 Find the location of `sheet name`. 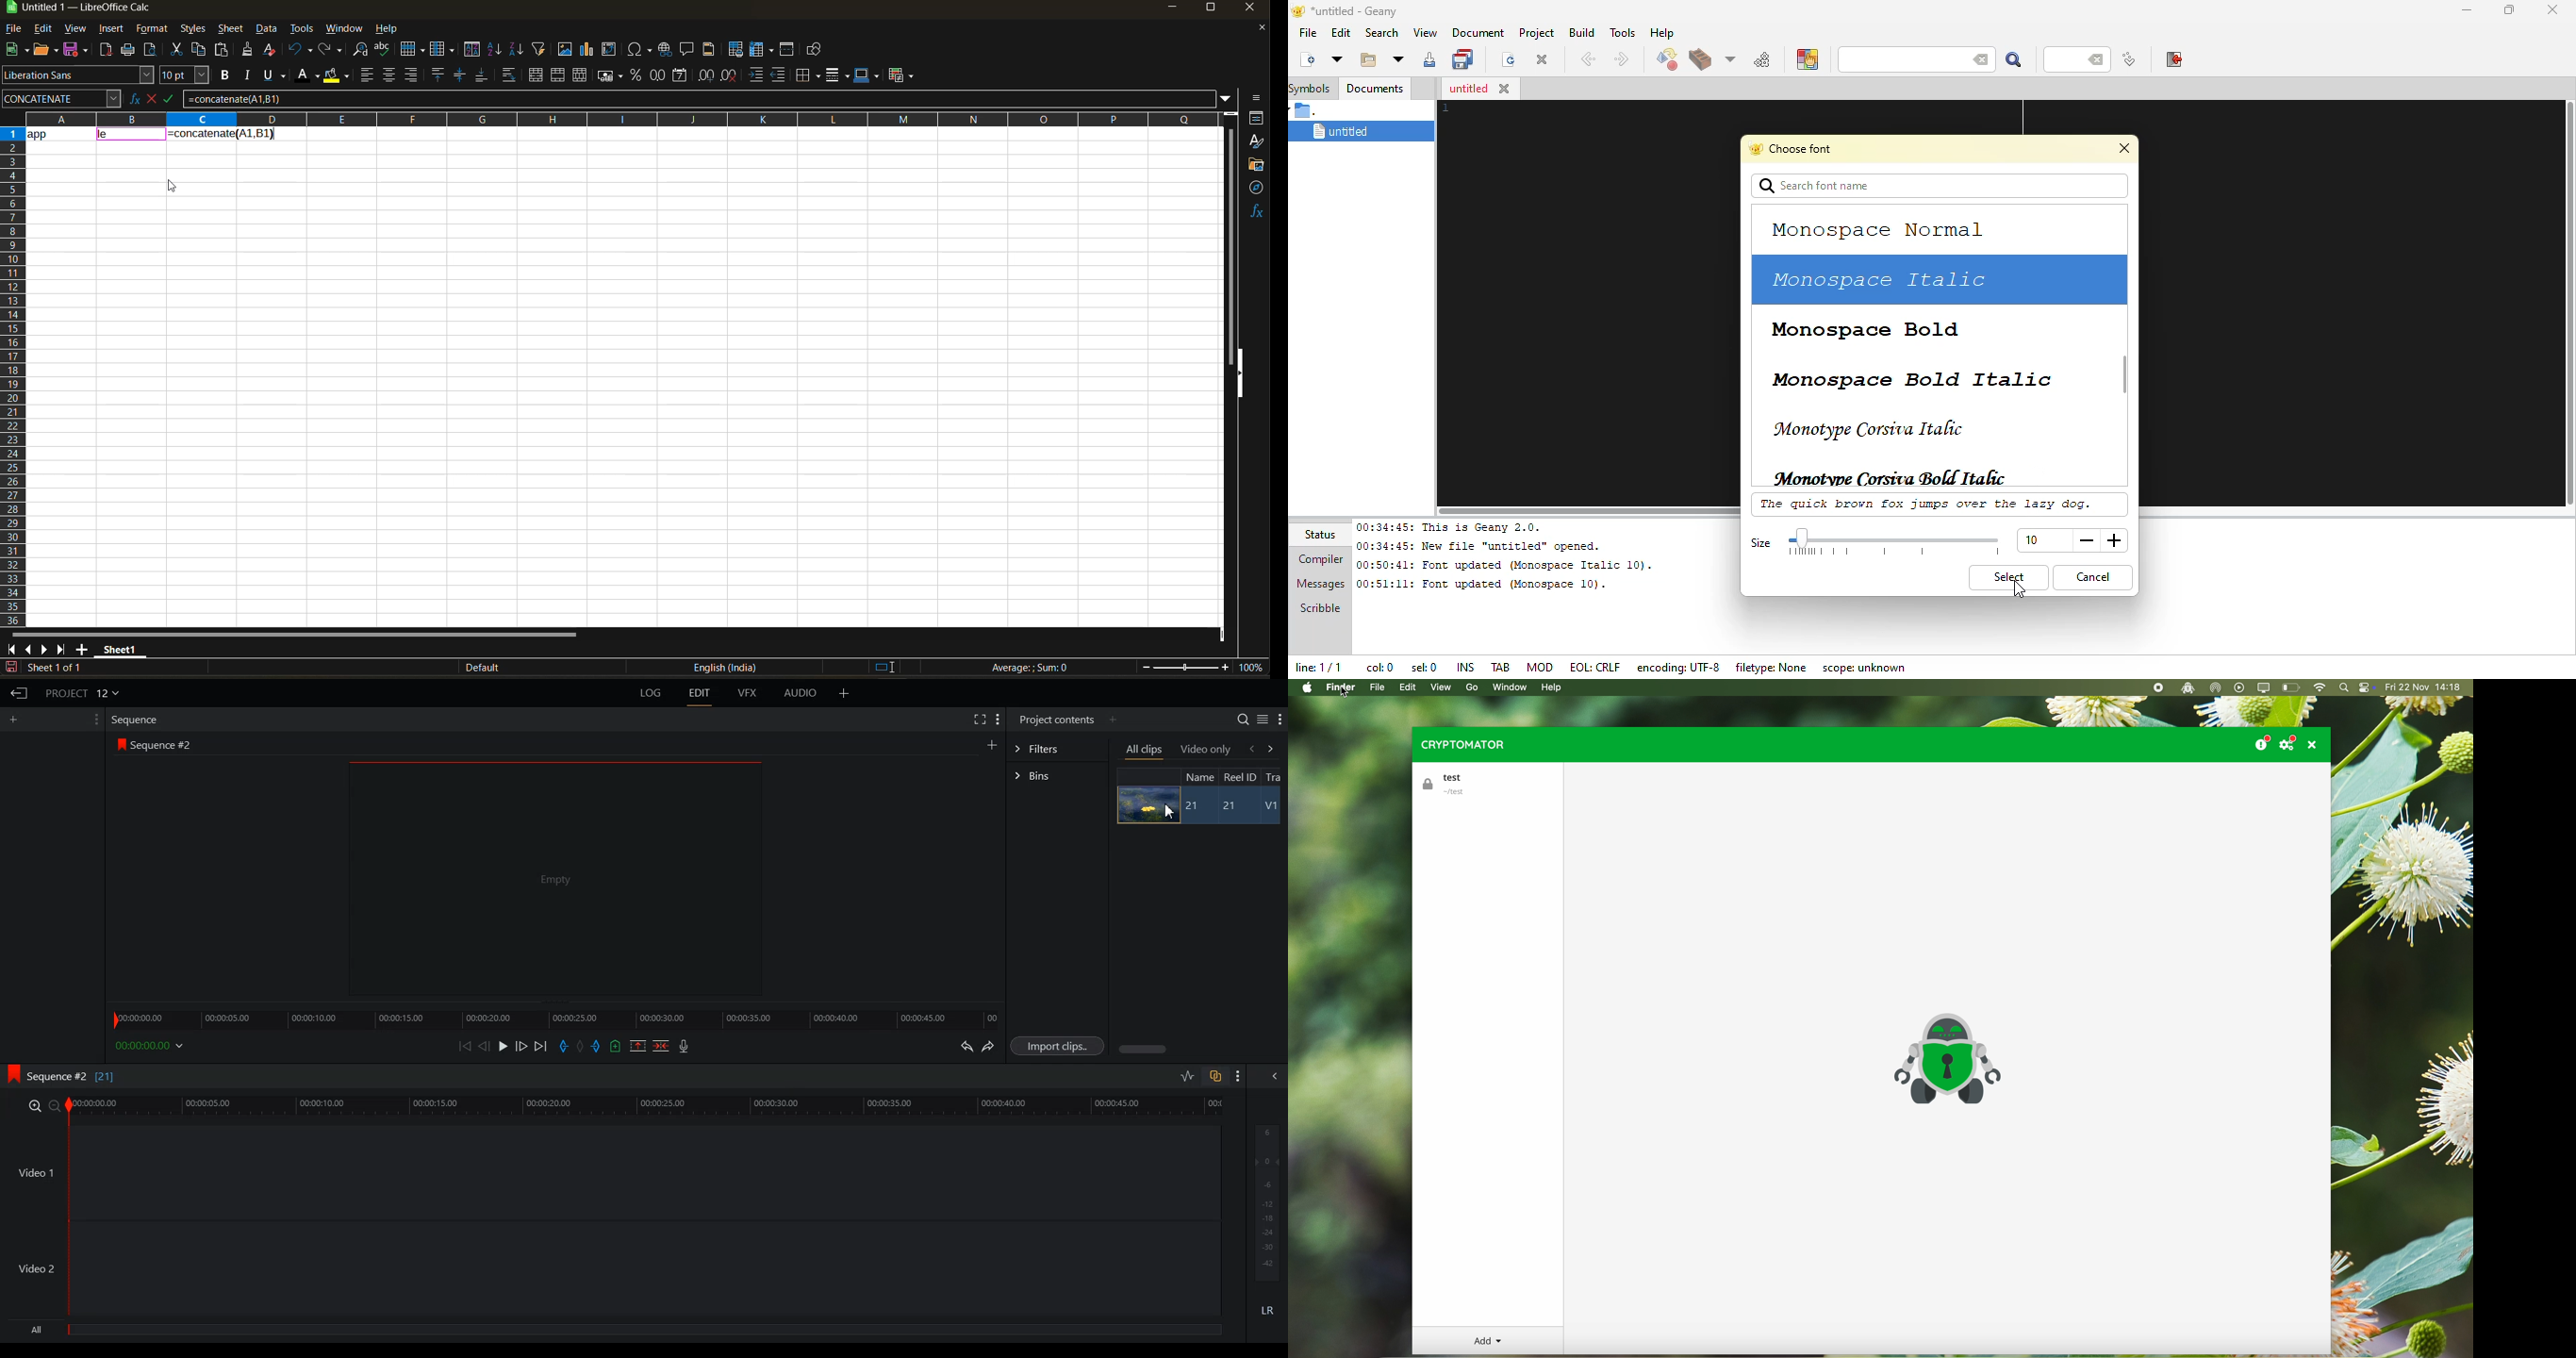

sheet name is located at coordinates (118, 647).